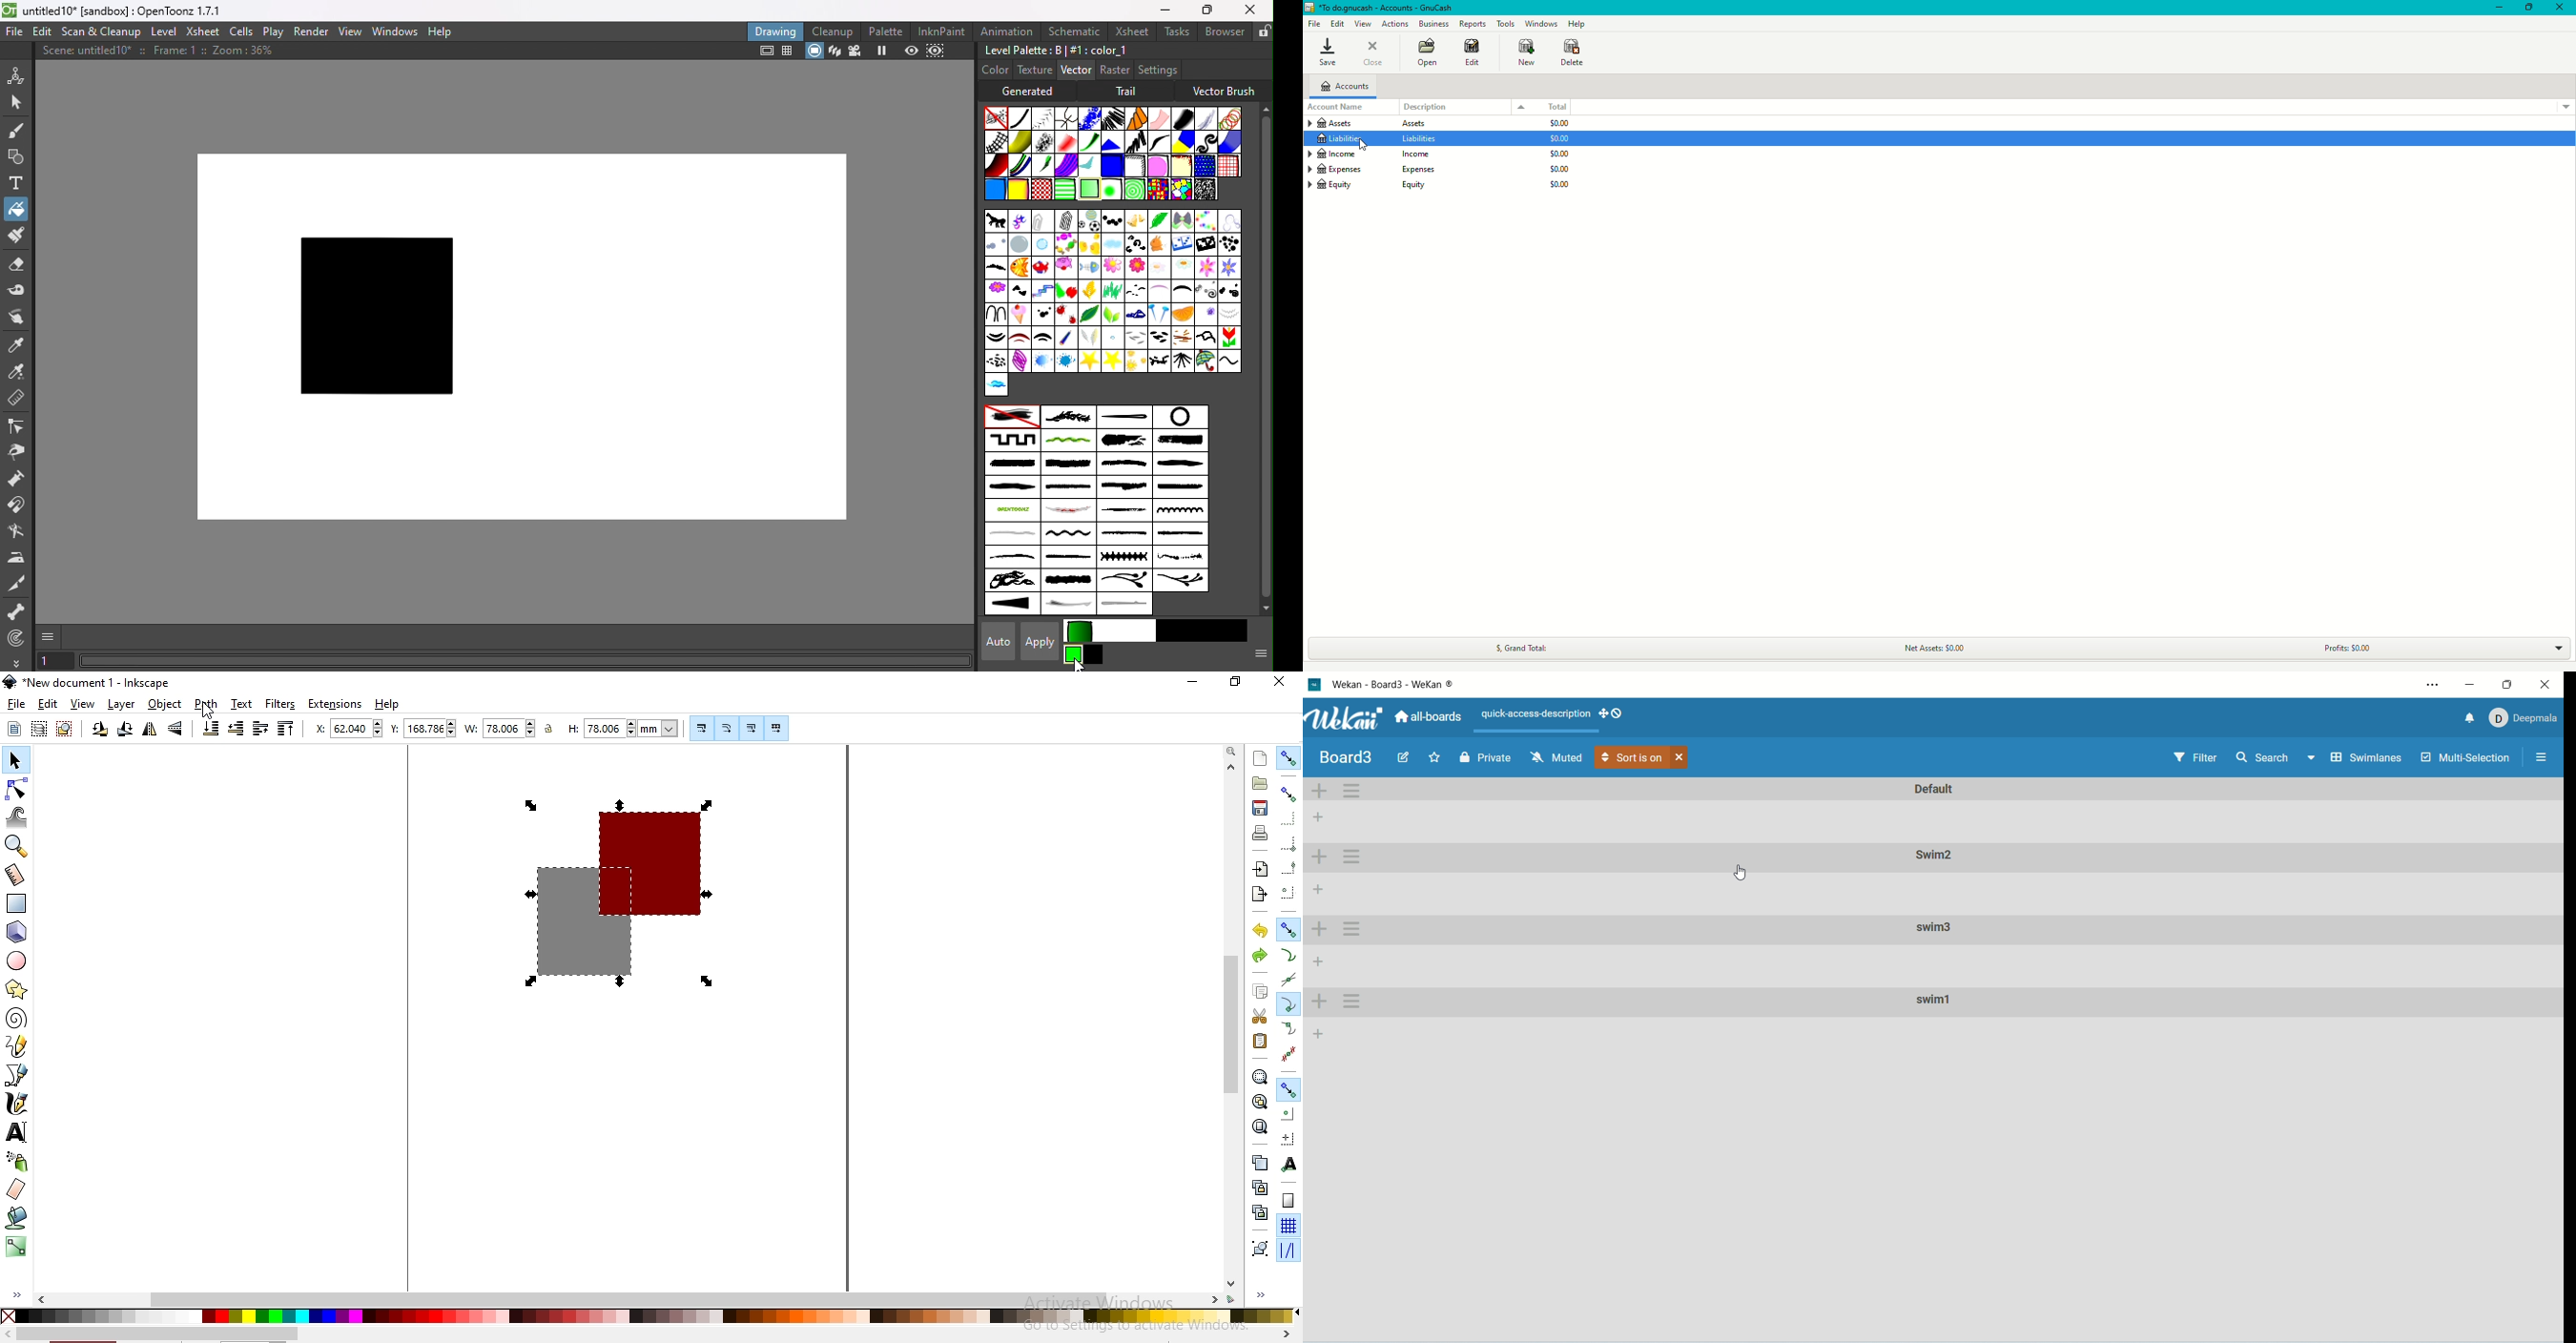 The image size is (2576, 1344). What do you see at coordinates (205, 713) in the screenshot?
I see `cursor` at bounding box center [205, 713].